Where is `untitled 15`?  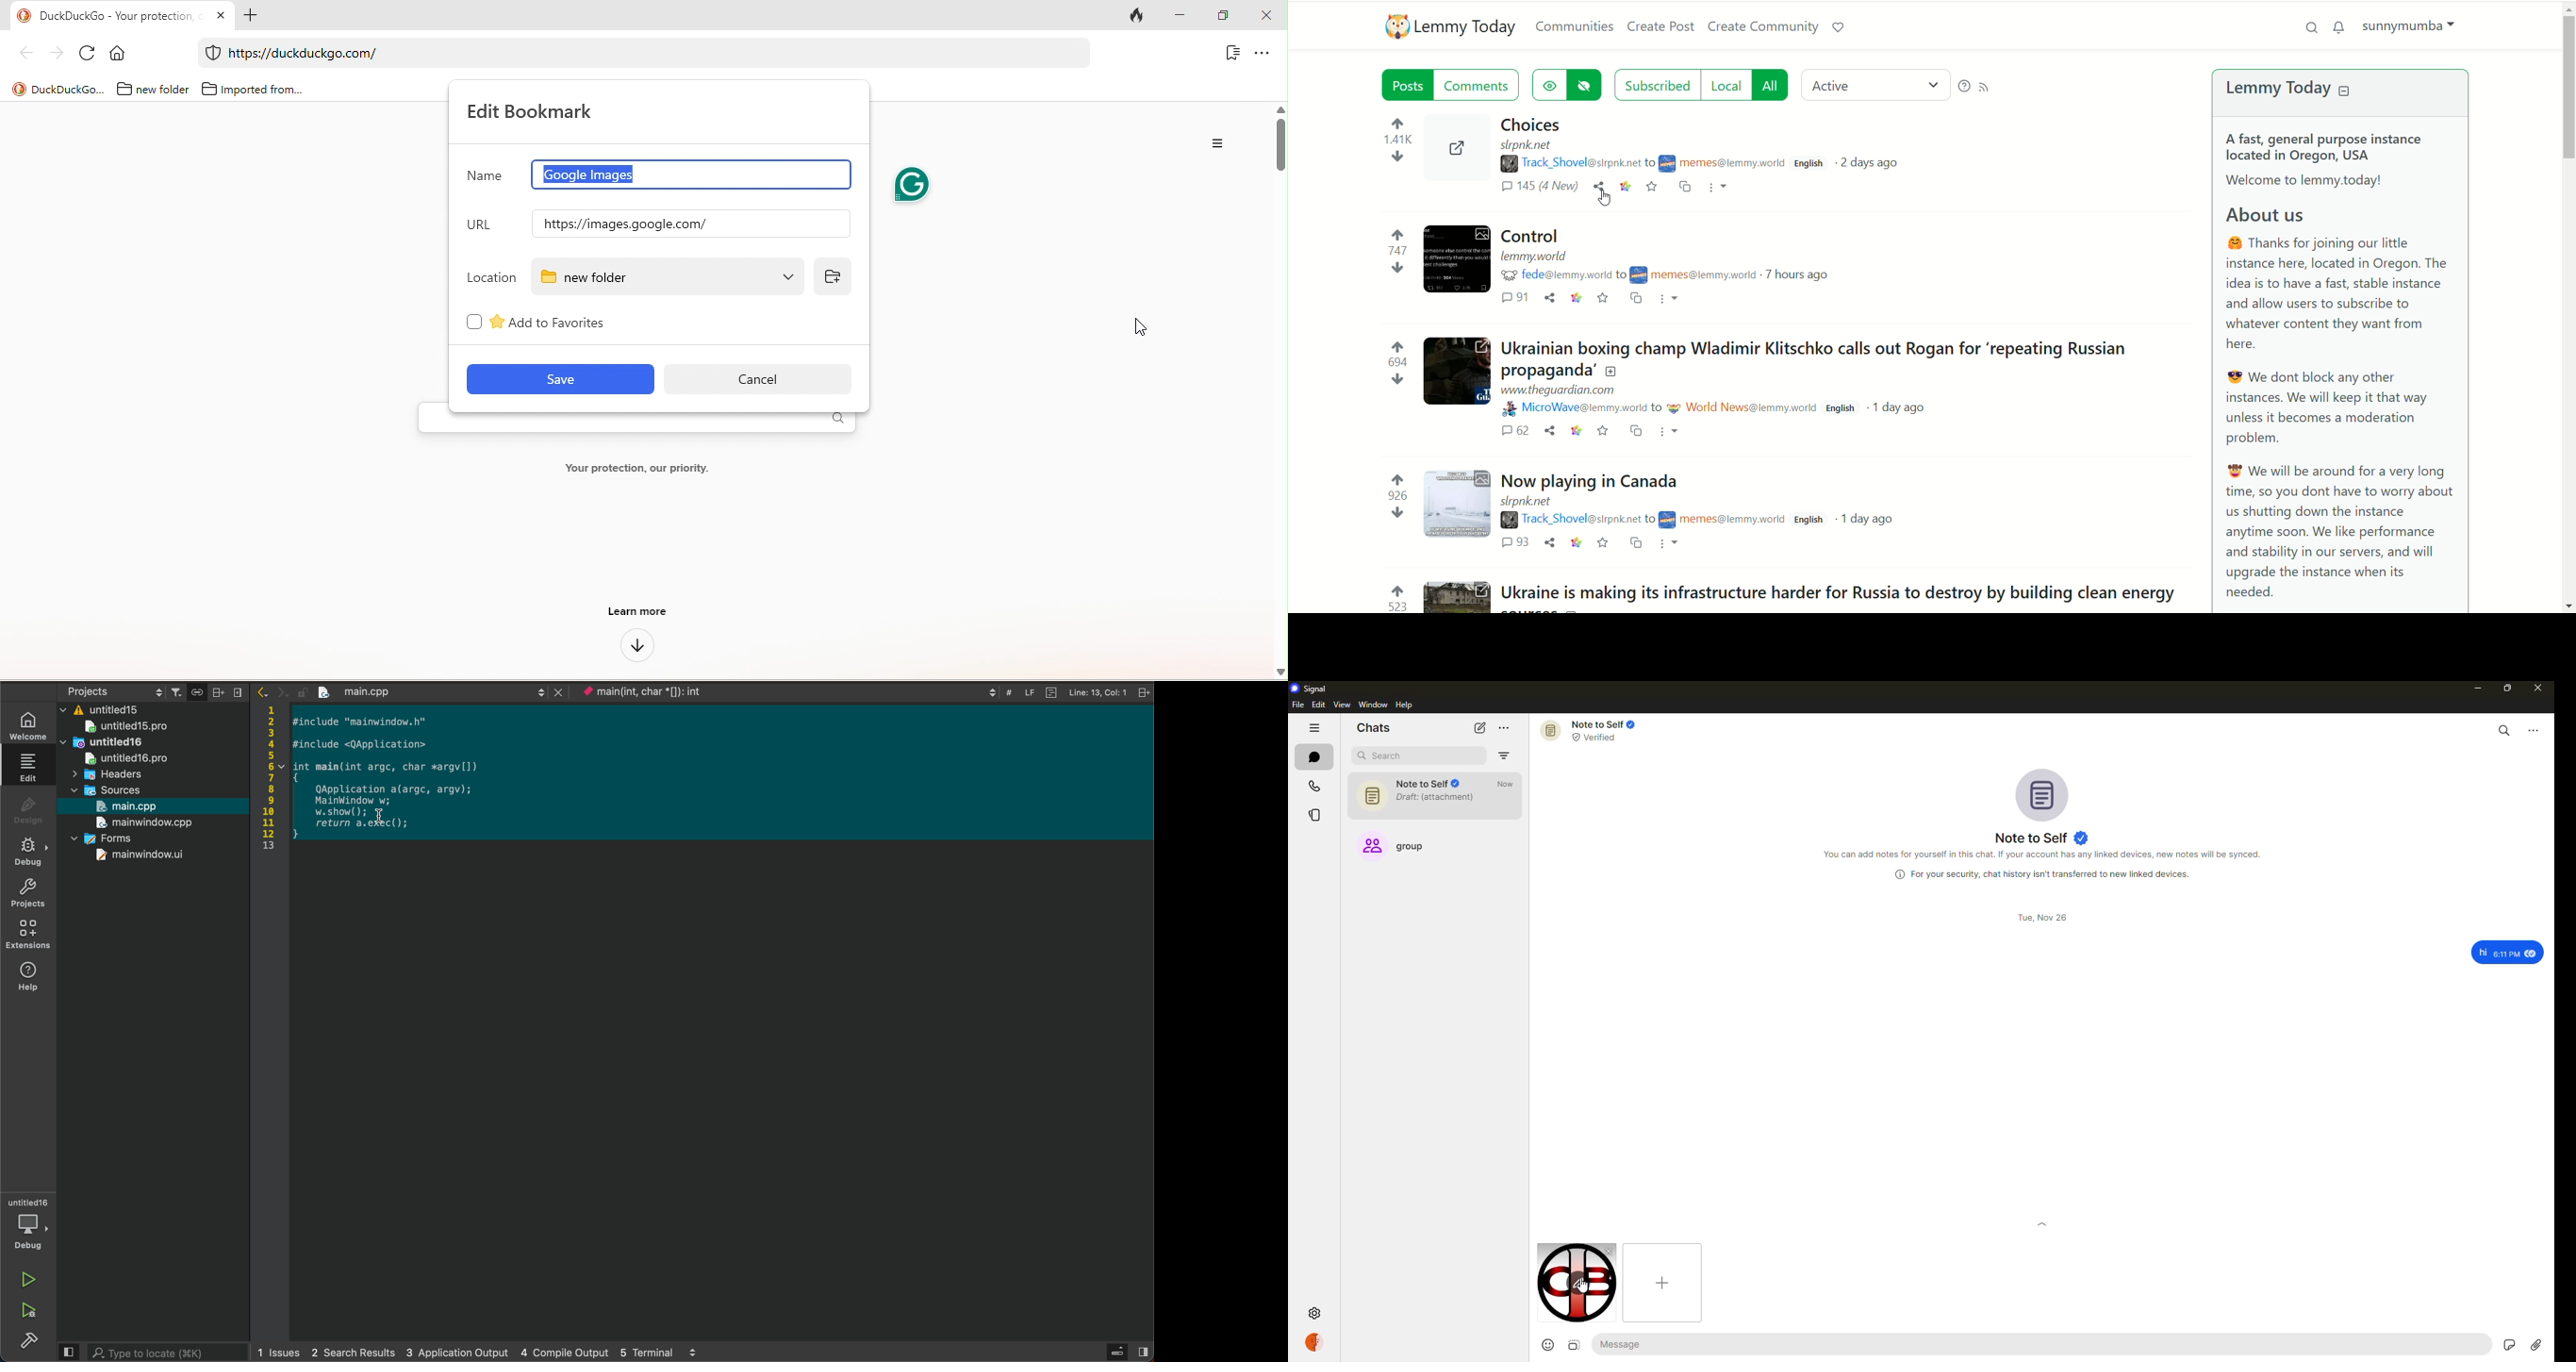 untitled 15 is located at coordinates (138, 728).